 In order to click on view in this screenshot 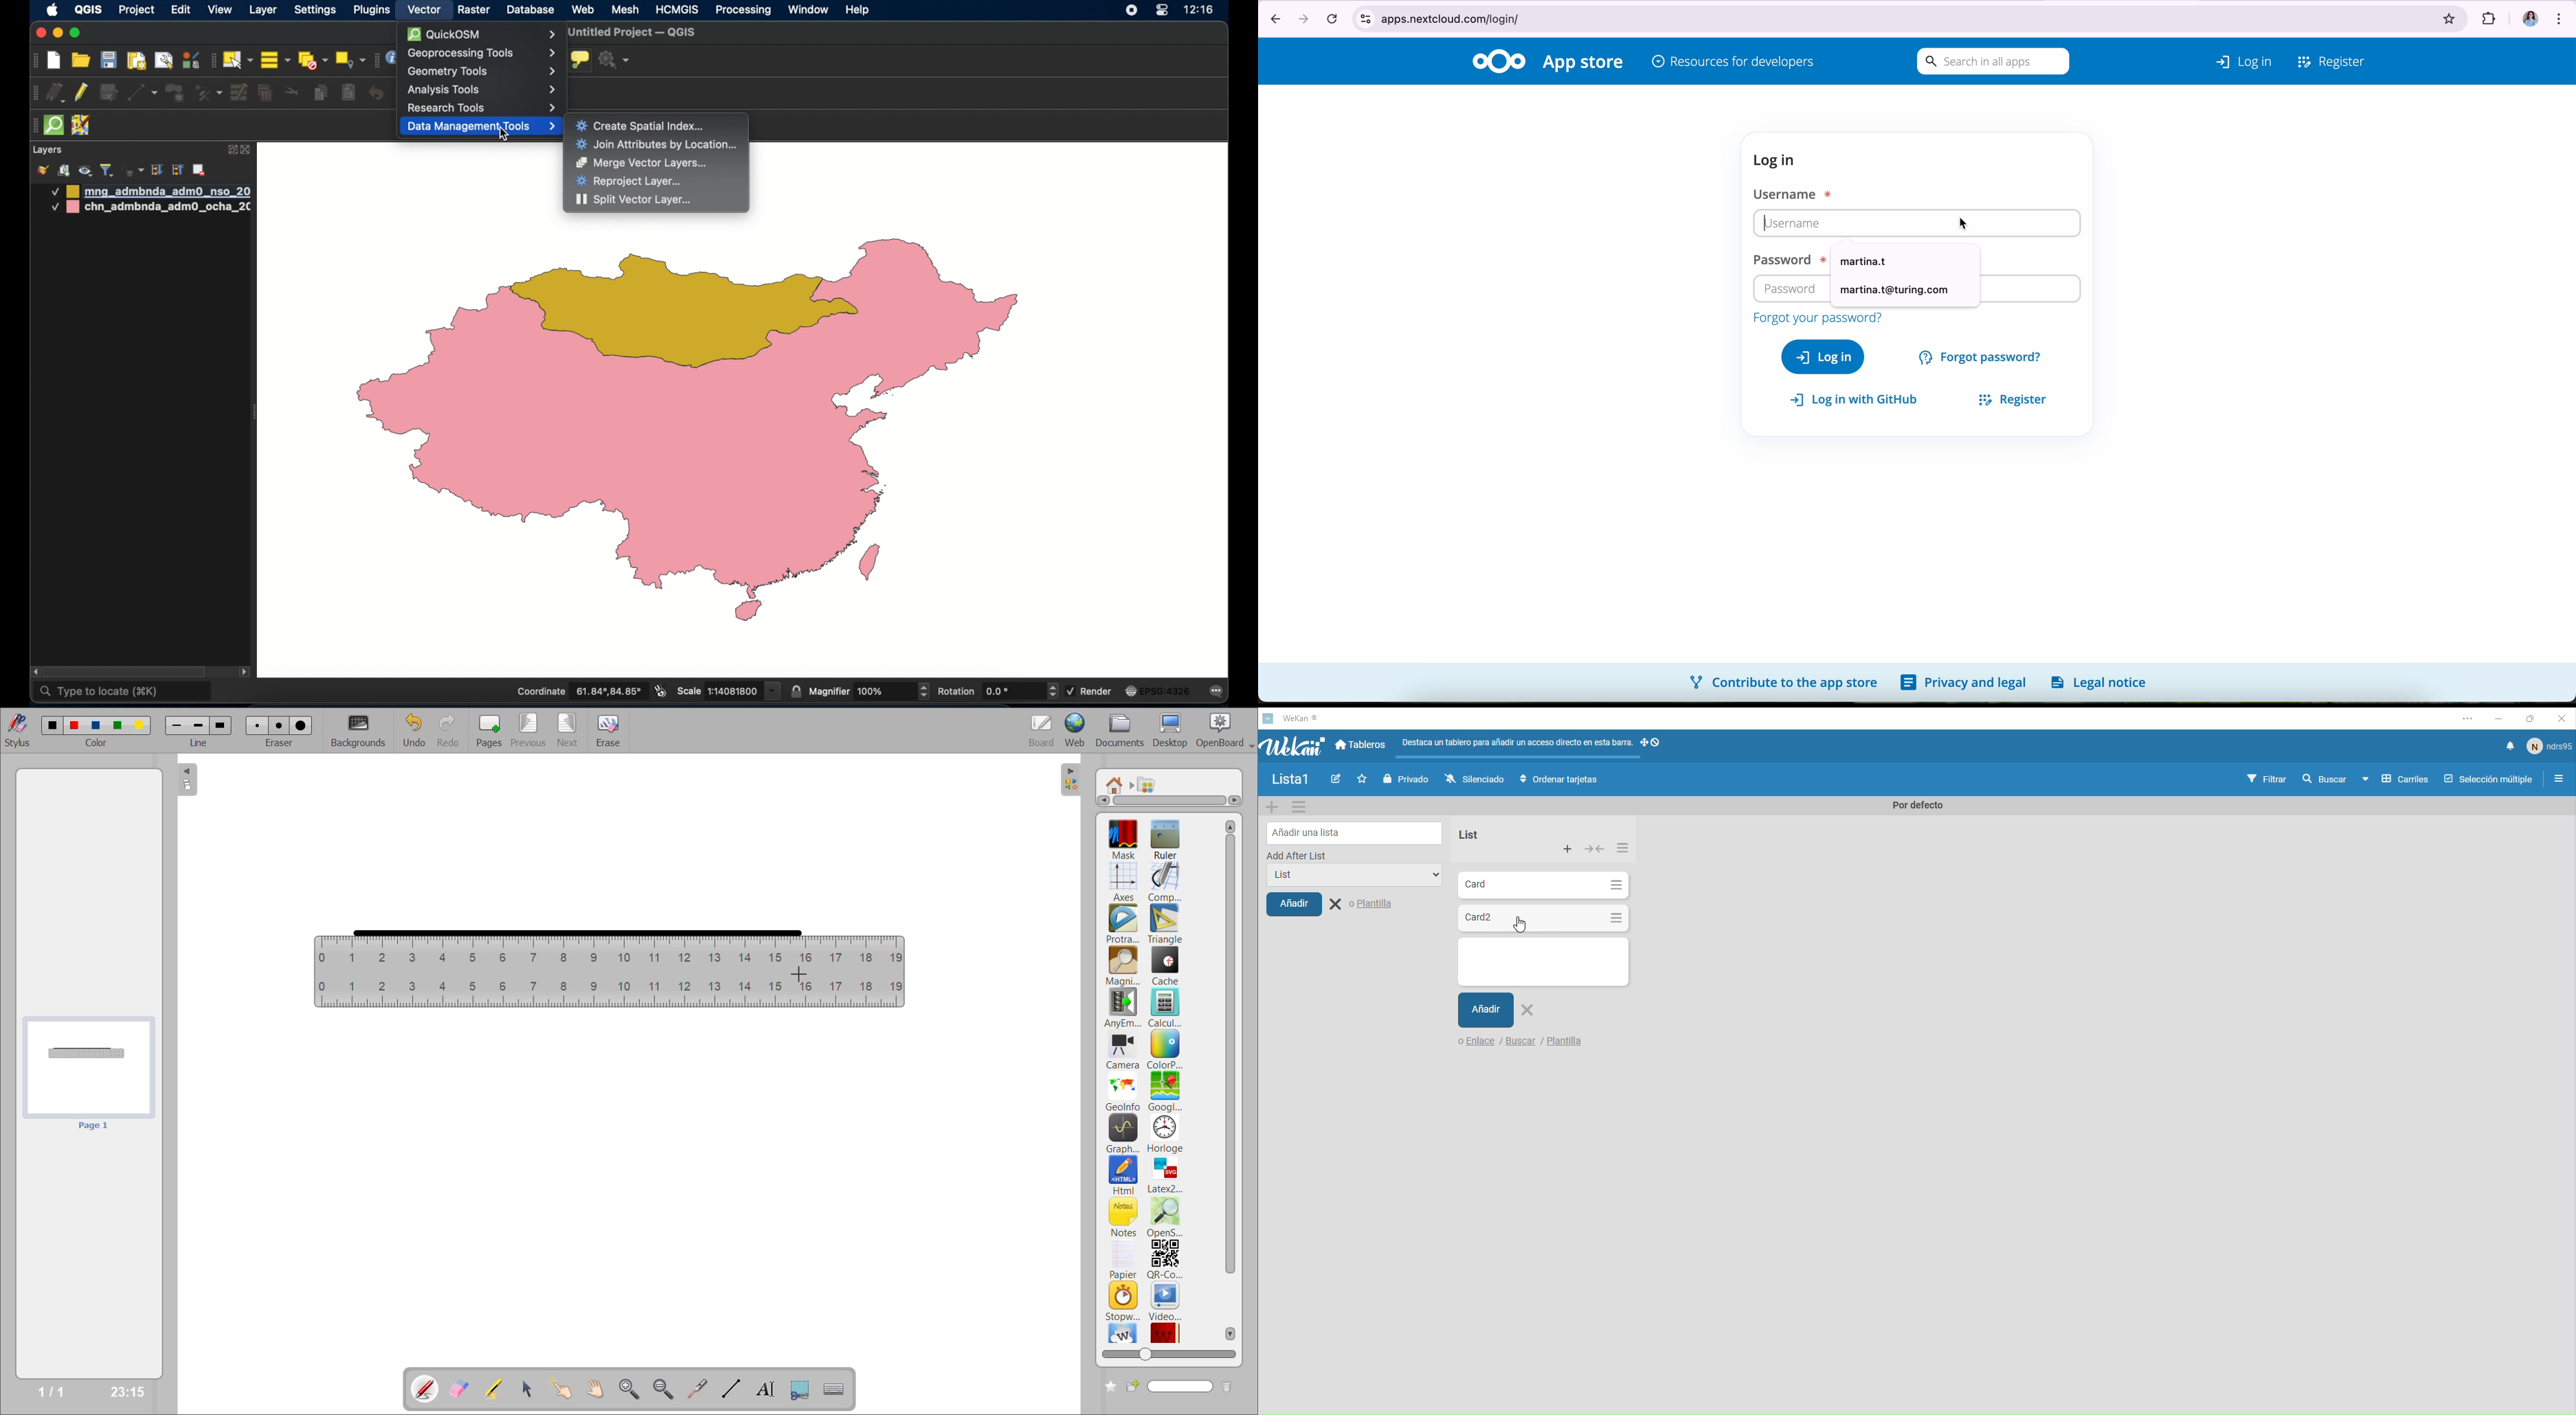, I will do `click(220, 11)`.